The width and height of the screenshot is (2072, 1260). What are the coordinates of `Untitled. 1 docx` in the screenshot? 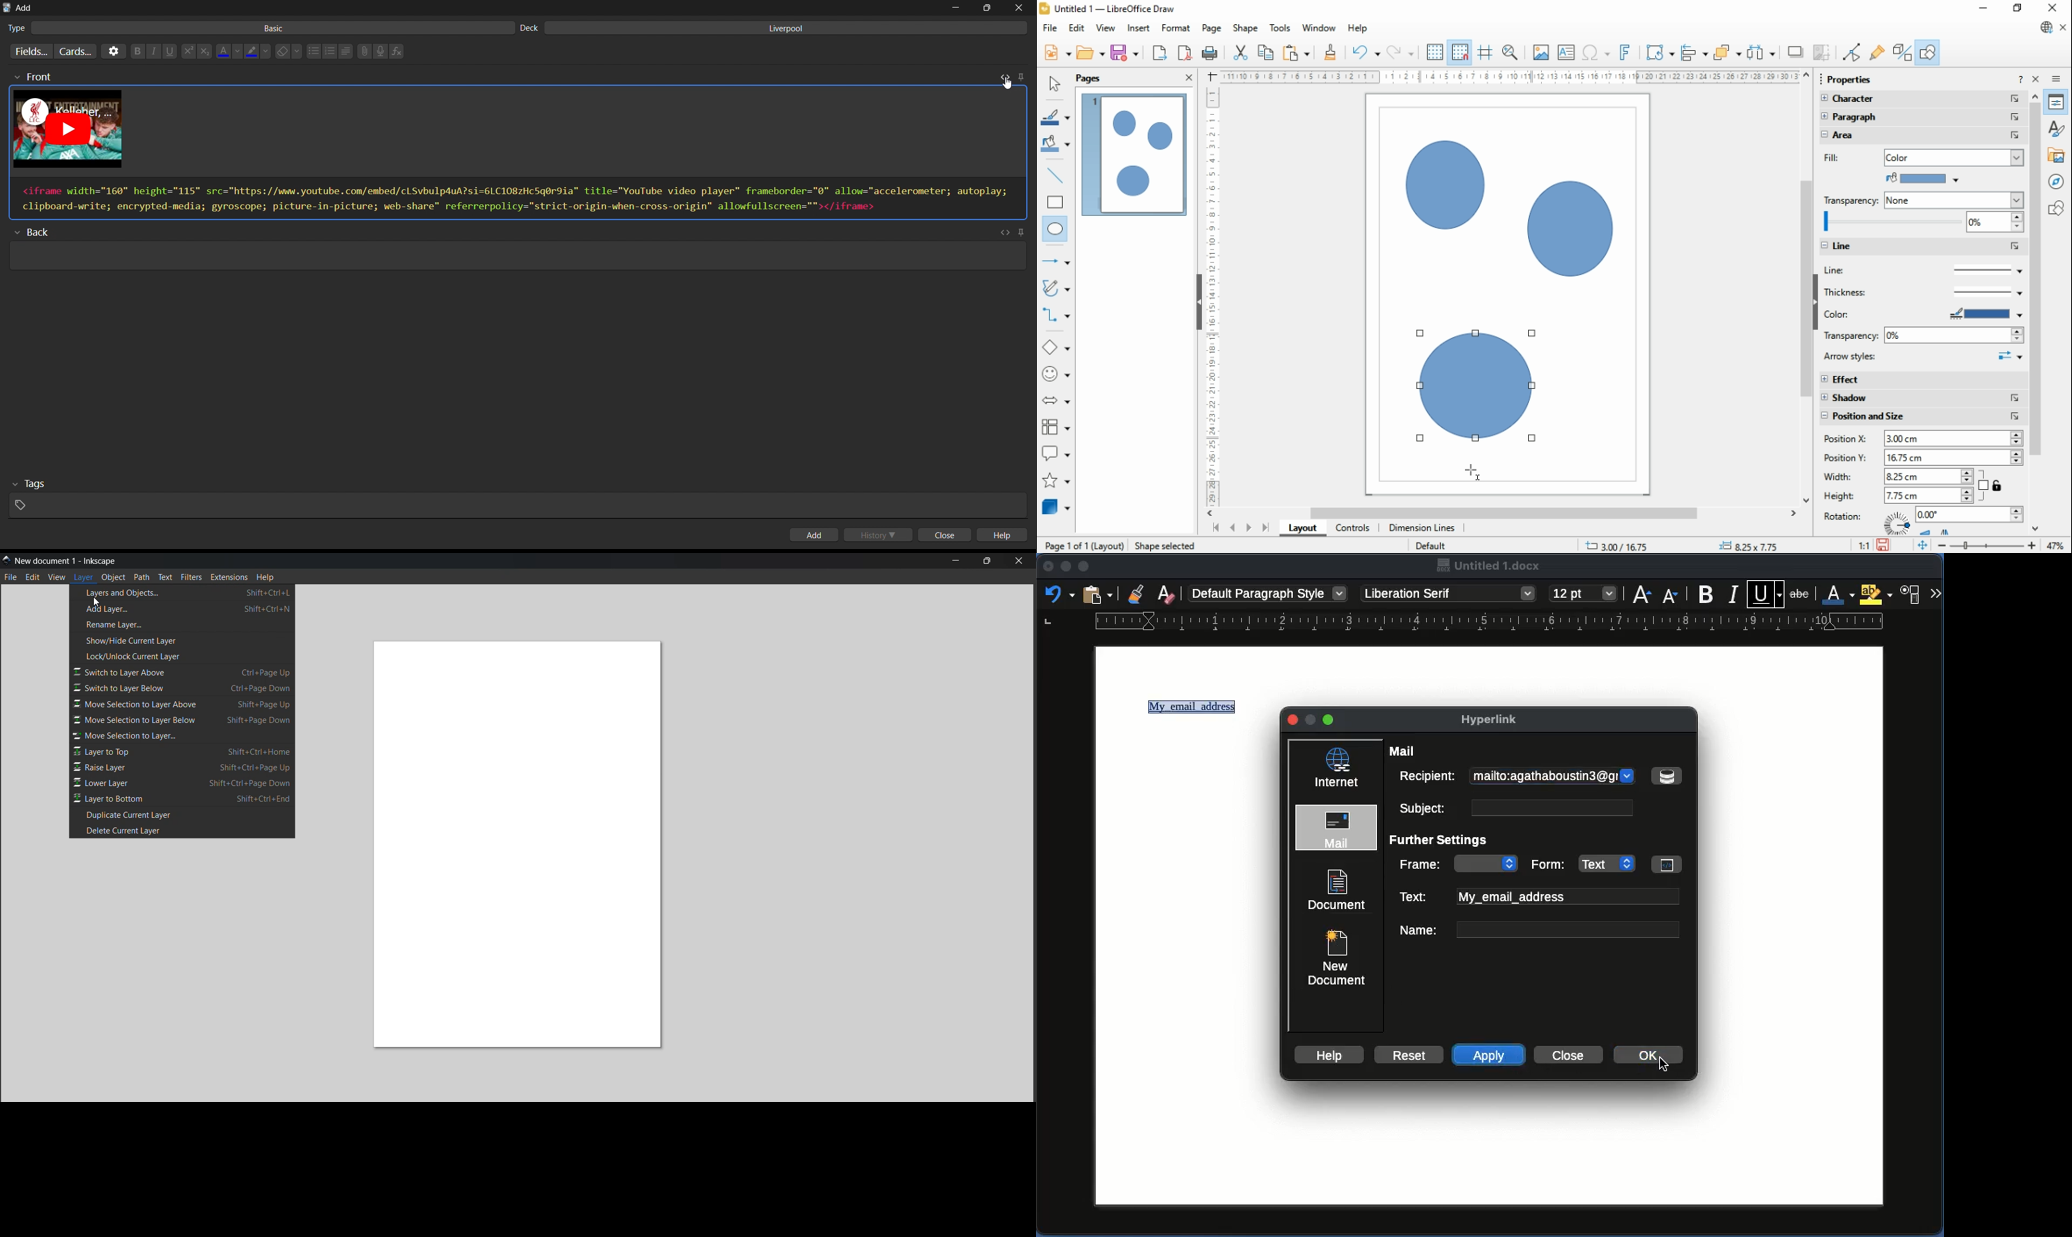 It's located at (1490, 566).